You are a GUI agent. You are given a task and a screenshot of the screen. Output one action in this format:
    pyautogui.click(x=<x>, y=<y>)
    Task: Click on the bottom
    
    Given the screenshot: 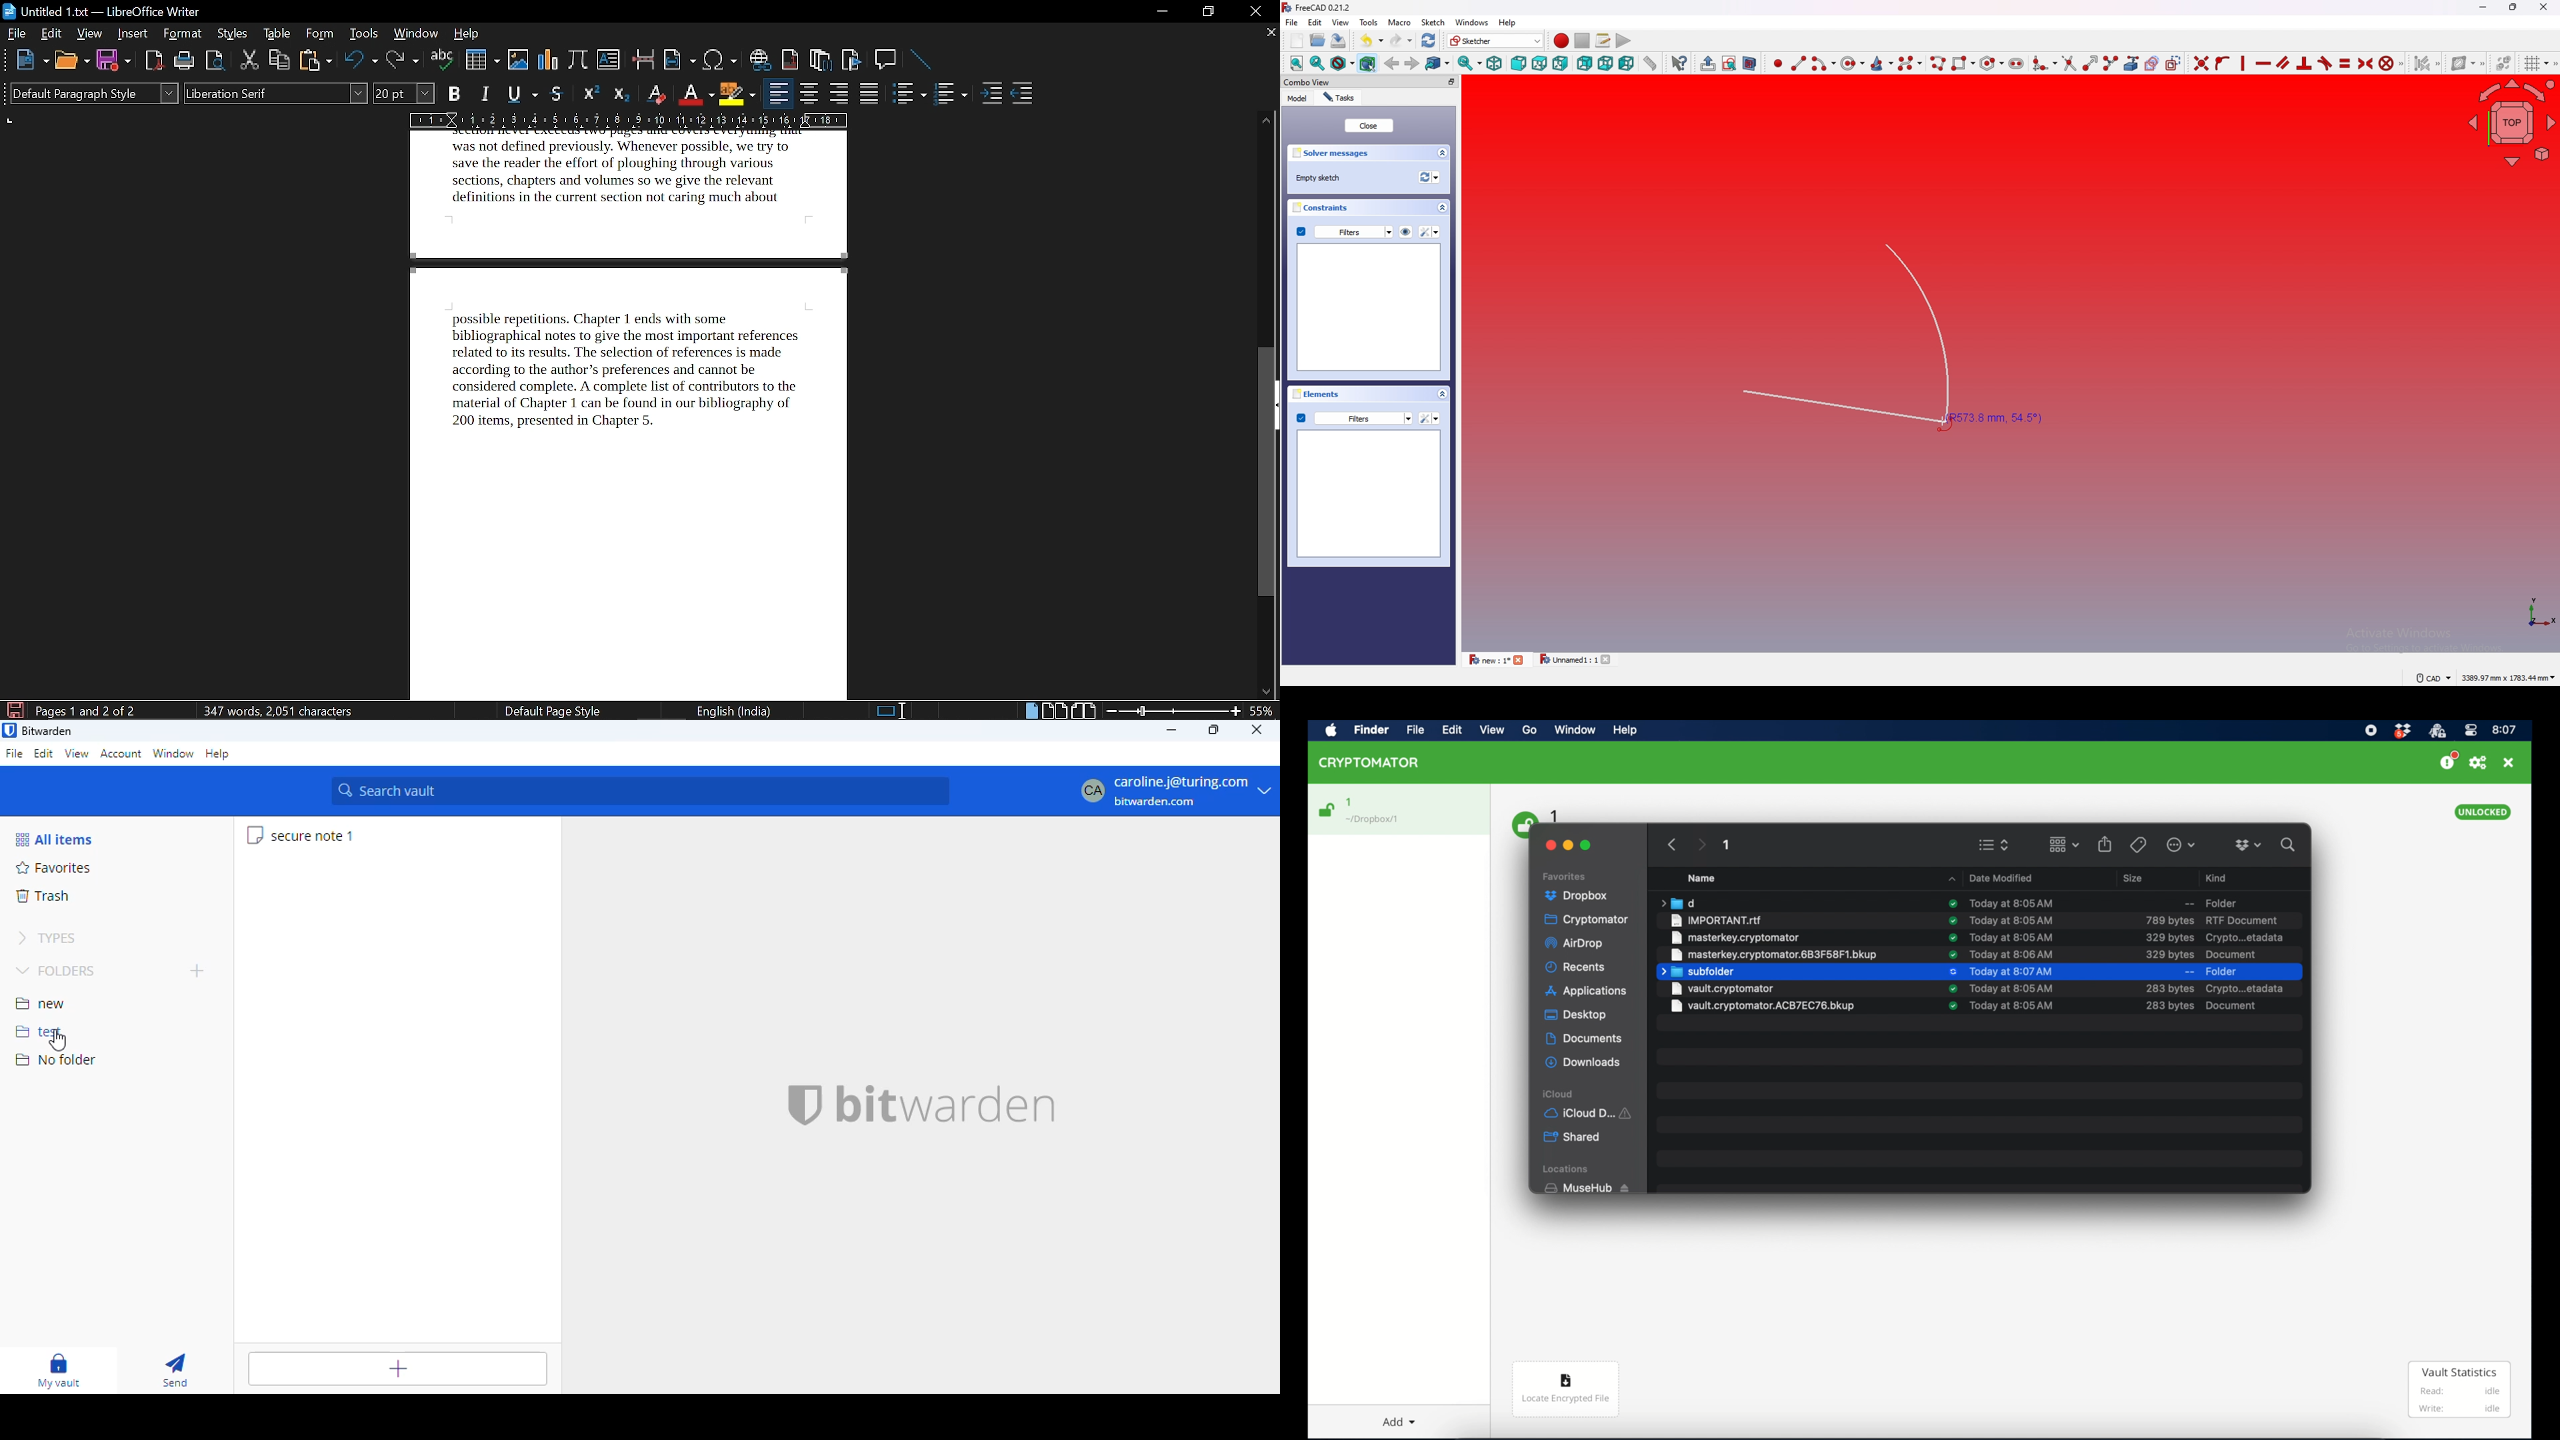 What is the action you would take?
    pyautogui.click(x=1605, y=63)
    